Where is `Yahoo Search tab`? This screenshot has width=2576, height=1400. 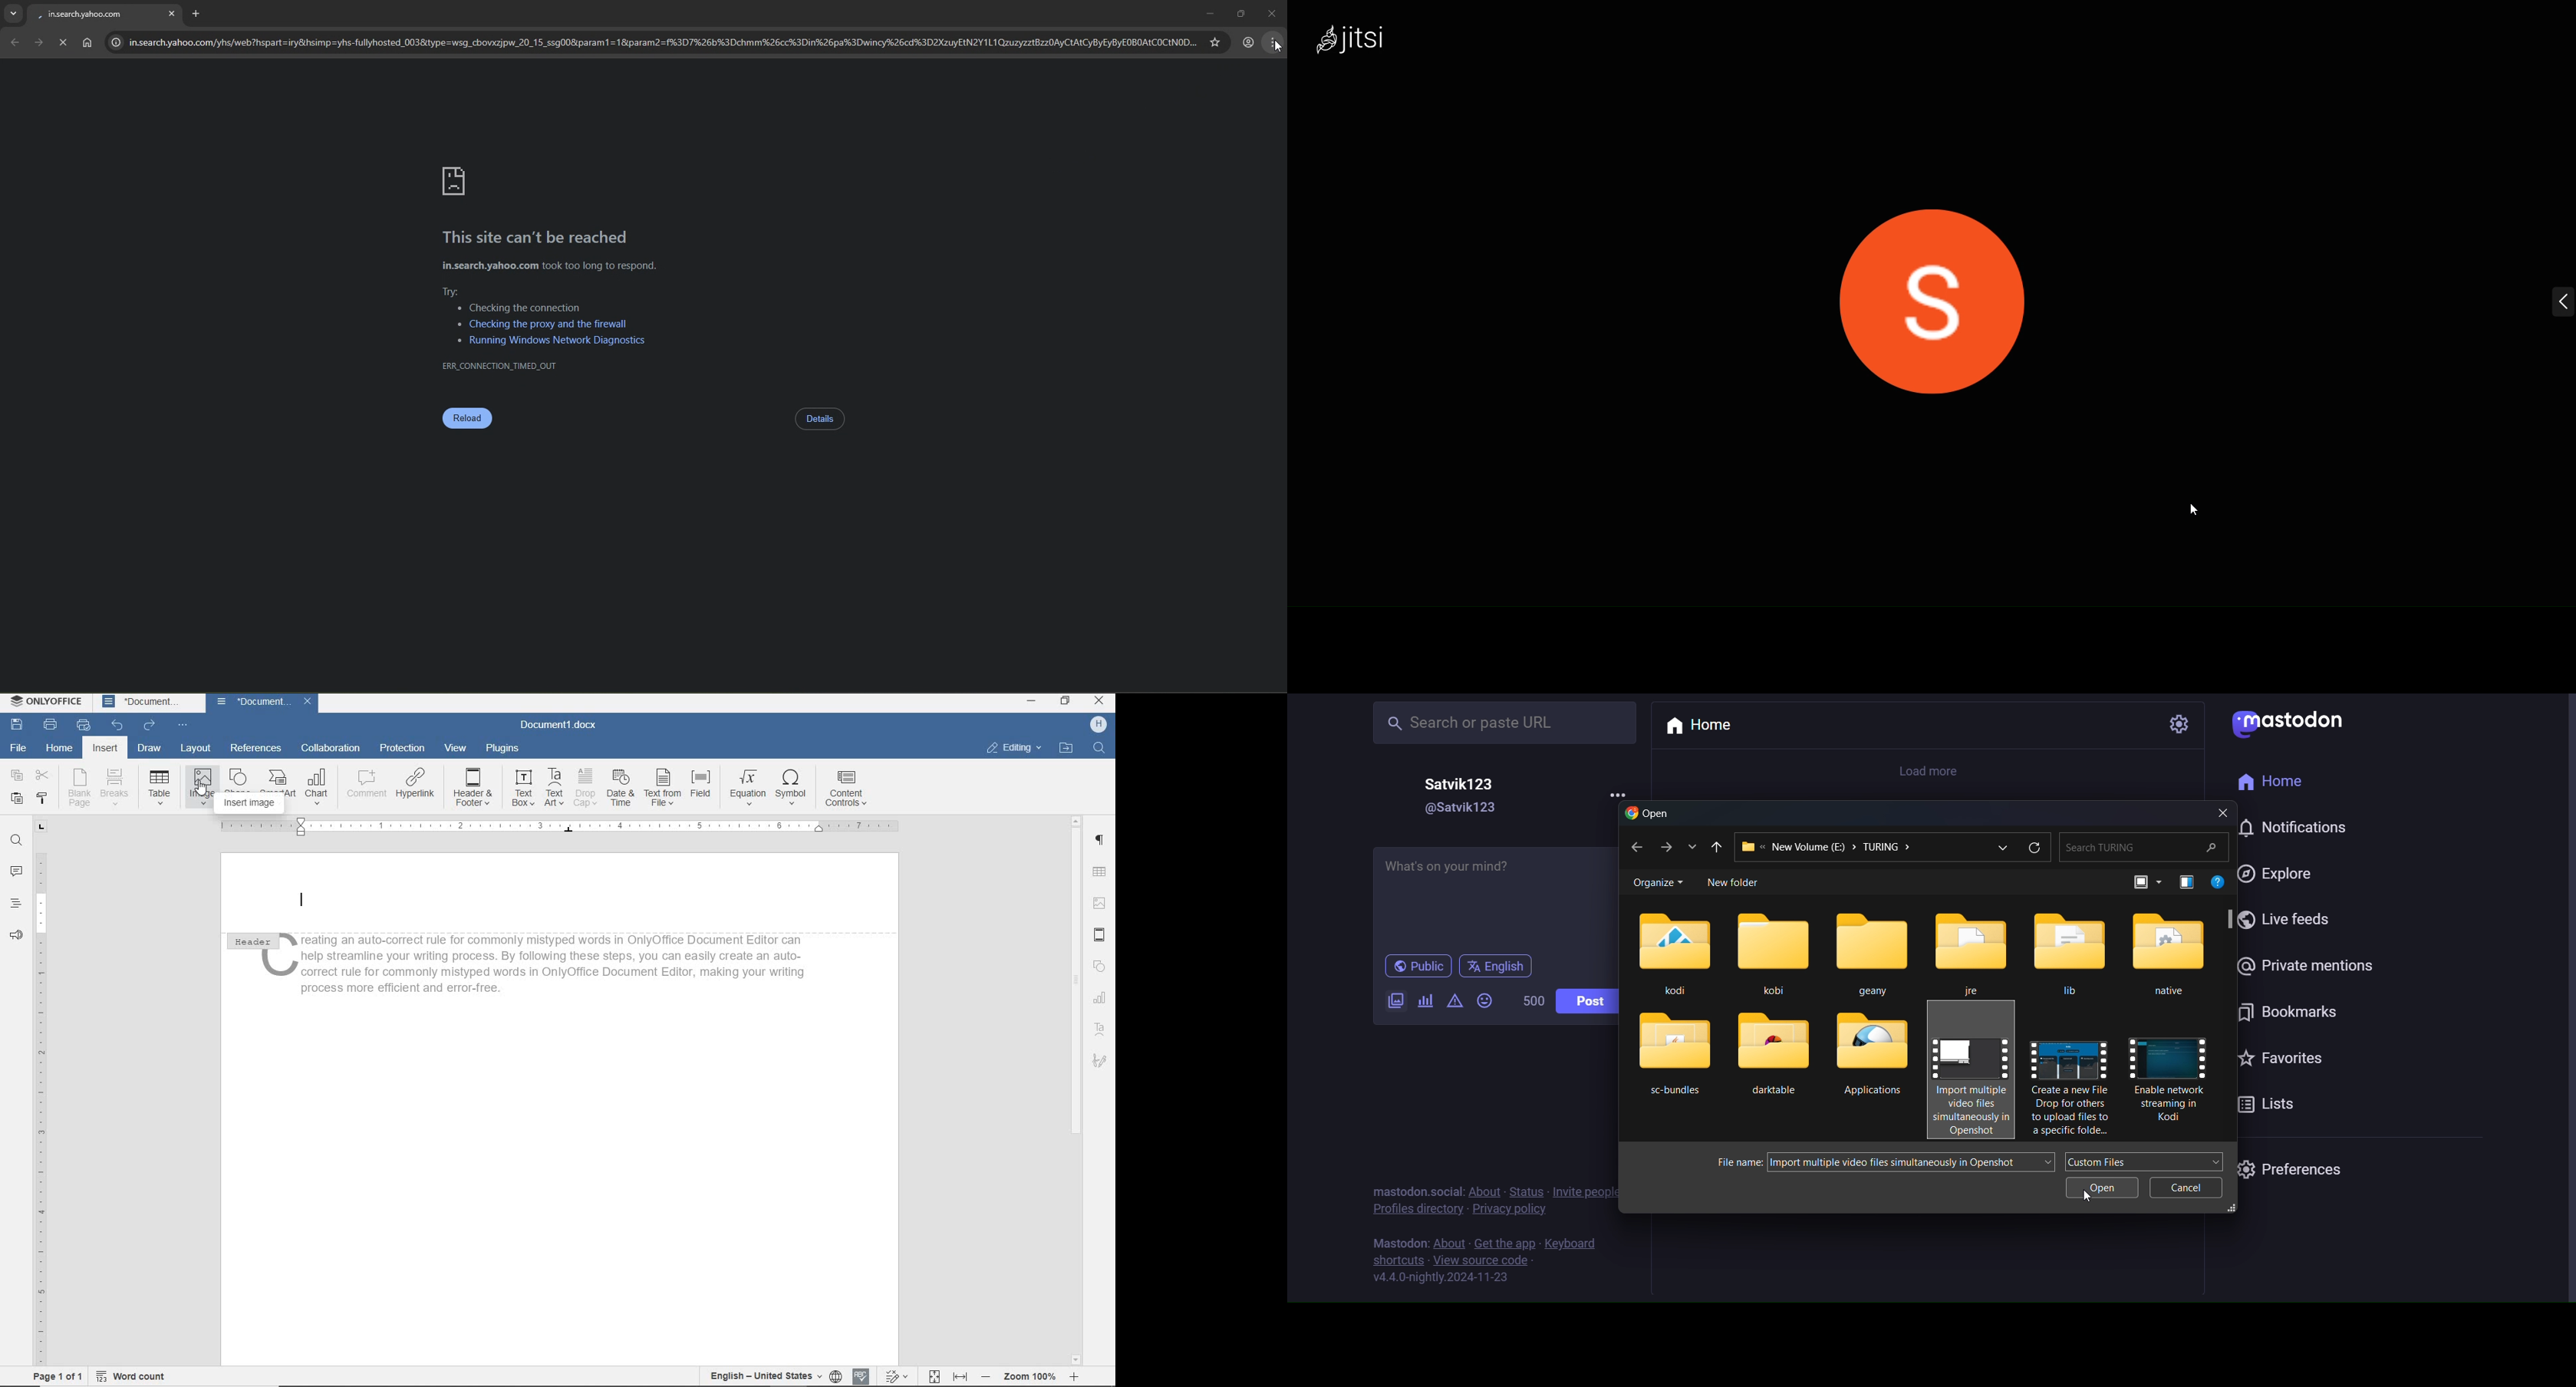
Yahoo Search tab is located at coordinates (93, 14).